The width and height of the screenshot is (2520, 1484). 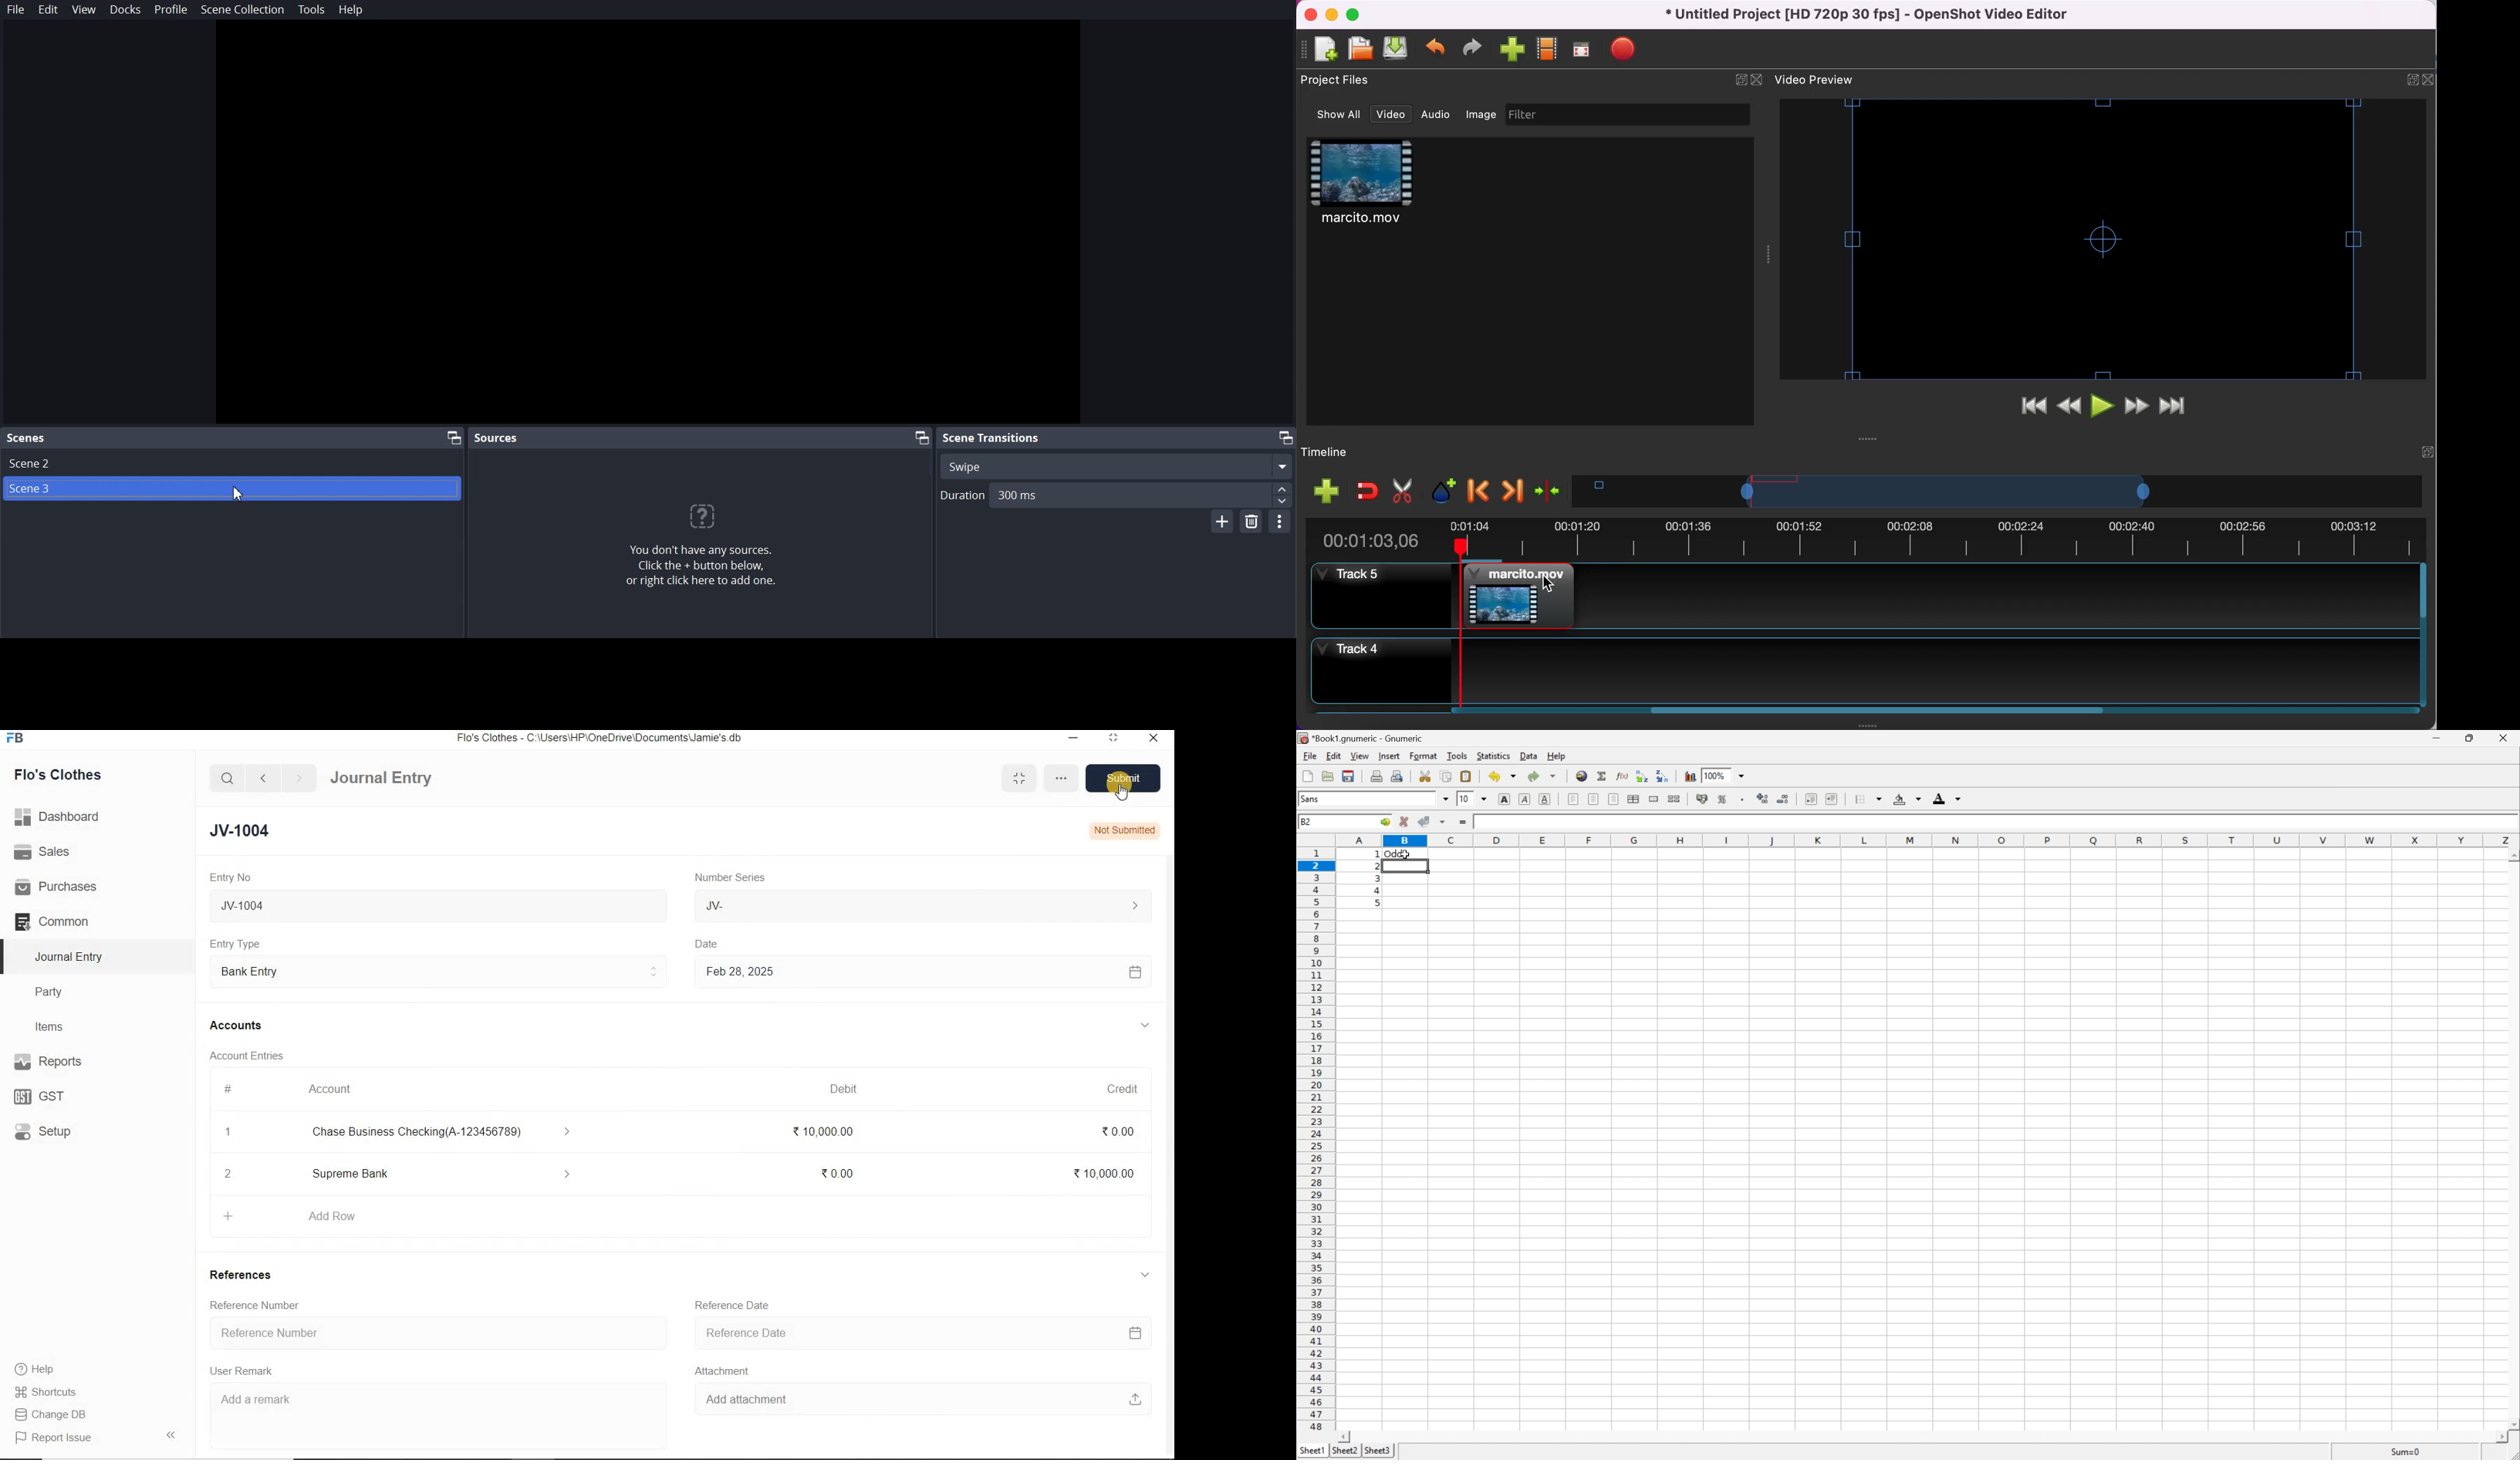 I want to click on Source, so click(x=699, y=439).